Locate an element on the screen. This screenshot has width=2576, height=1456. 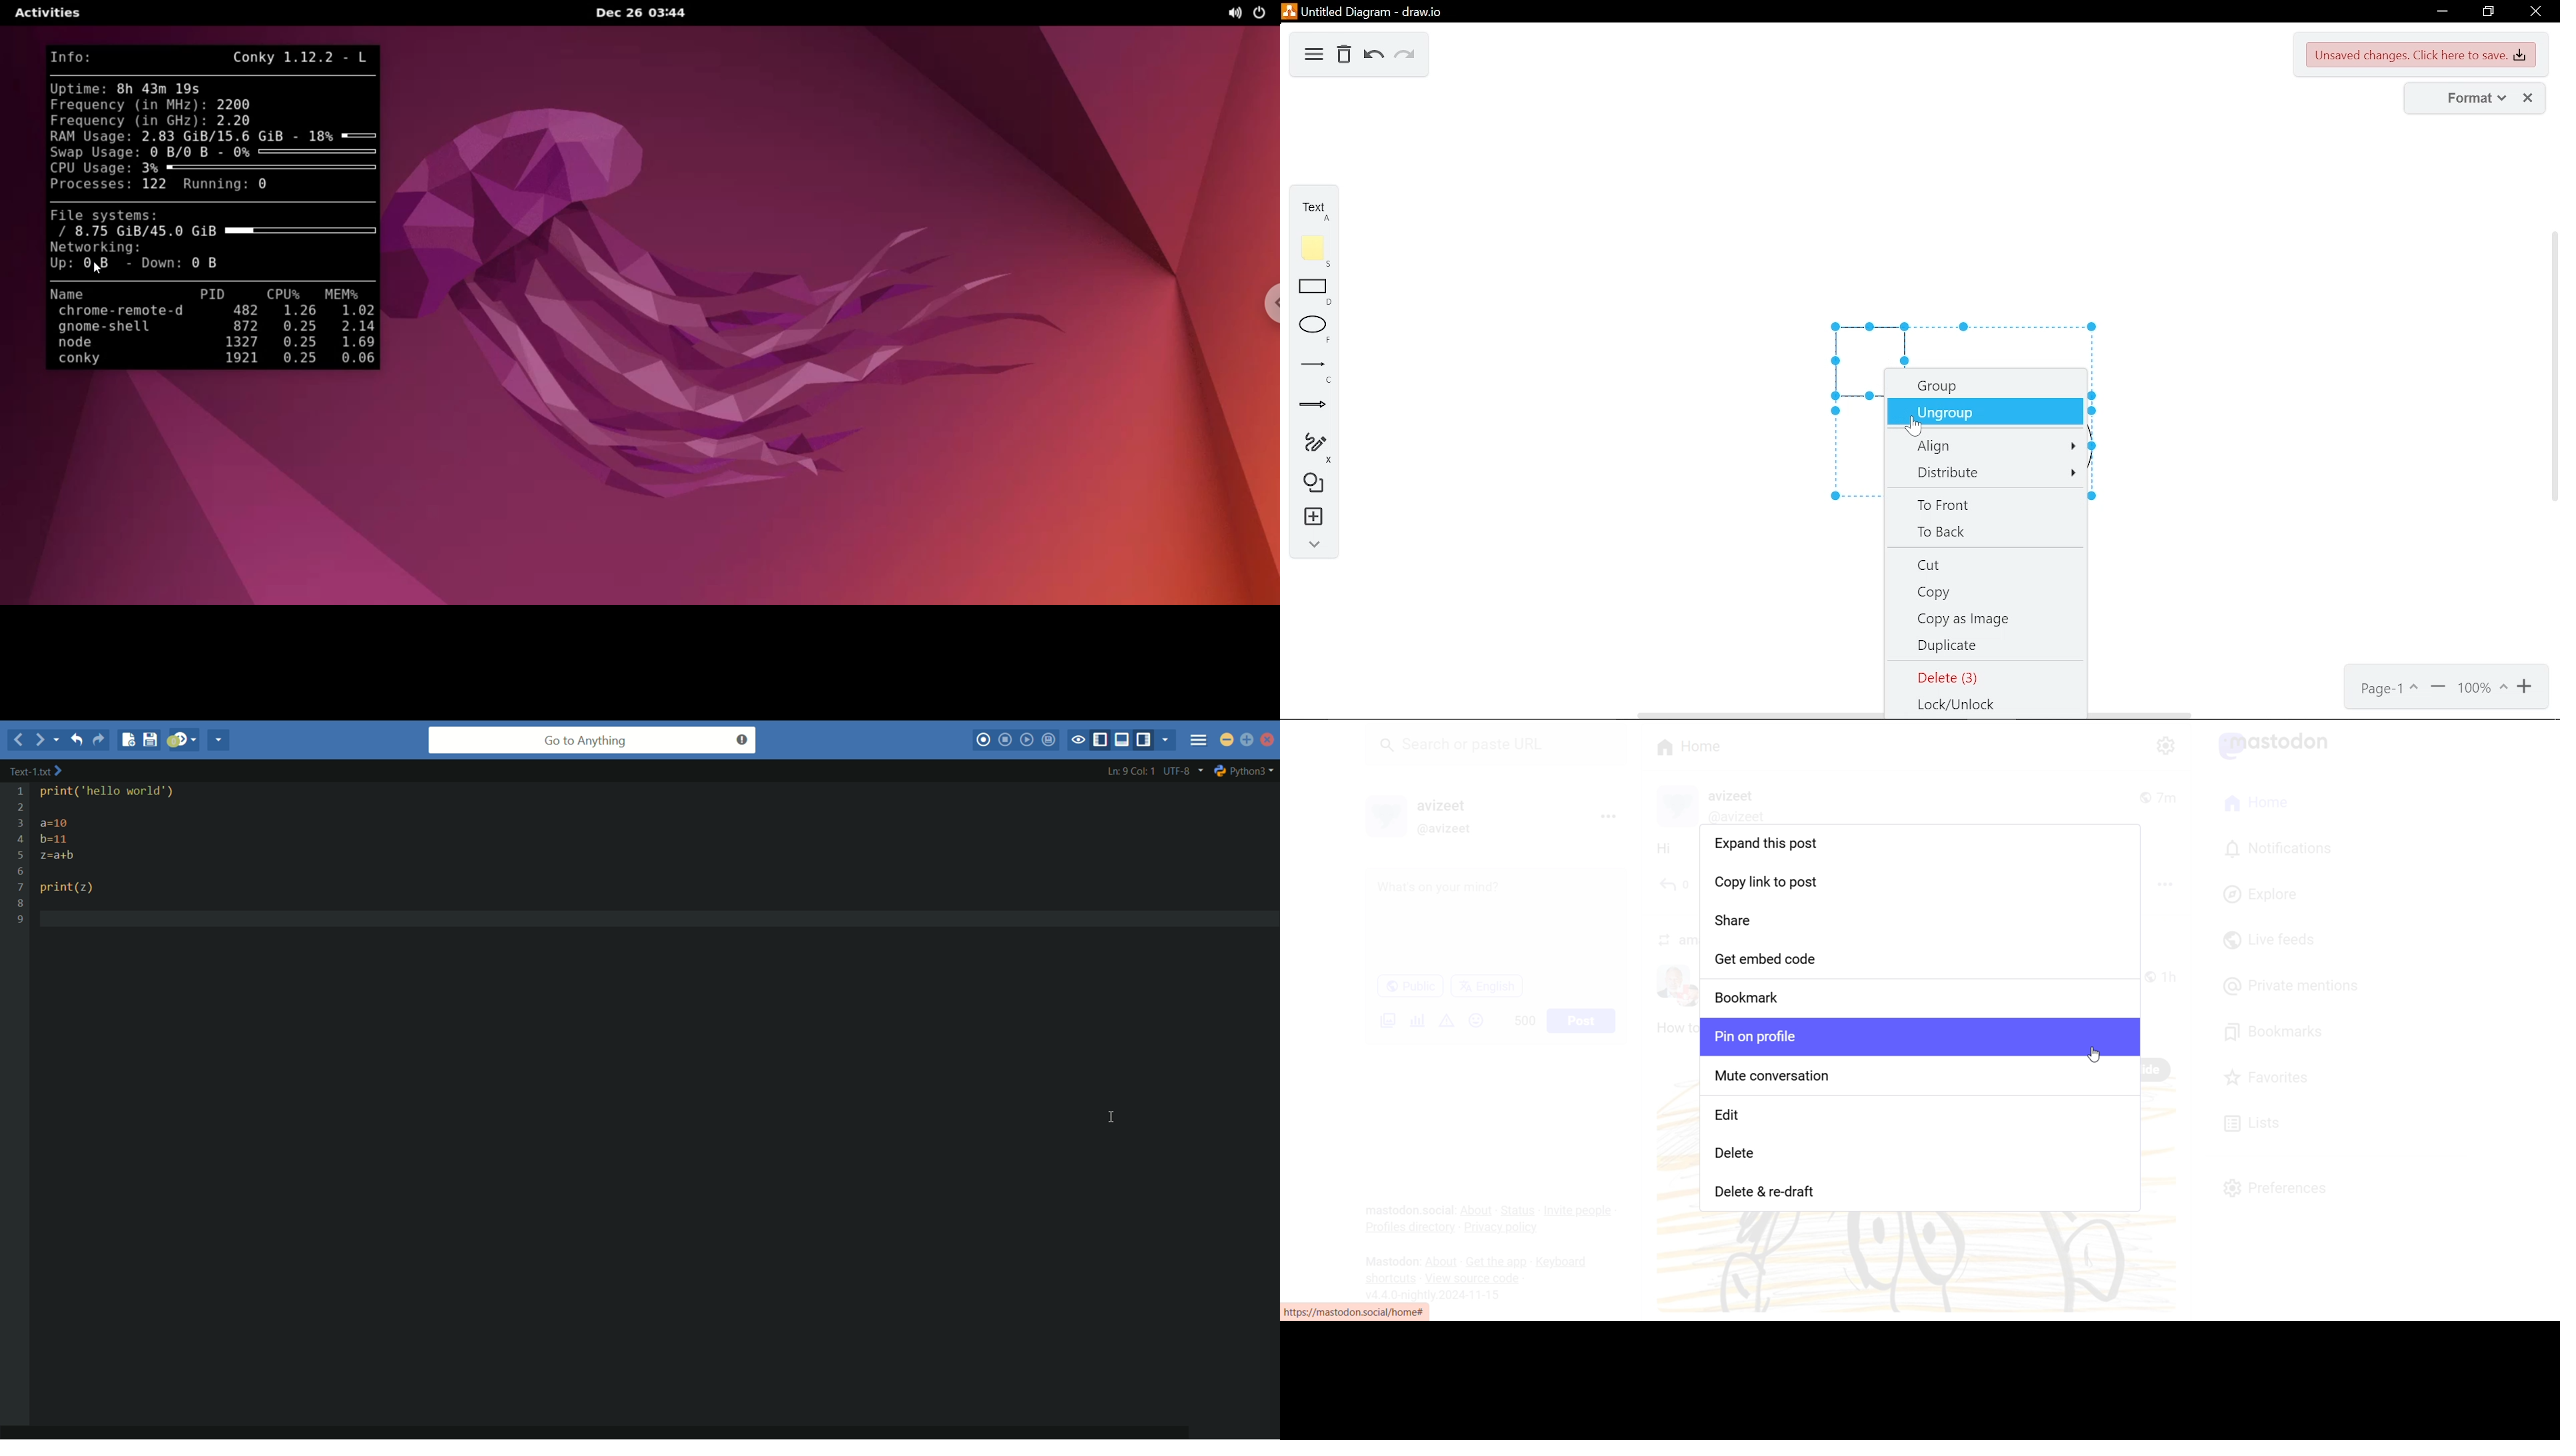
undo is located at coordinates (1372, 57).